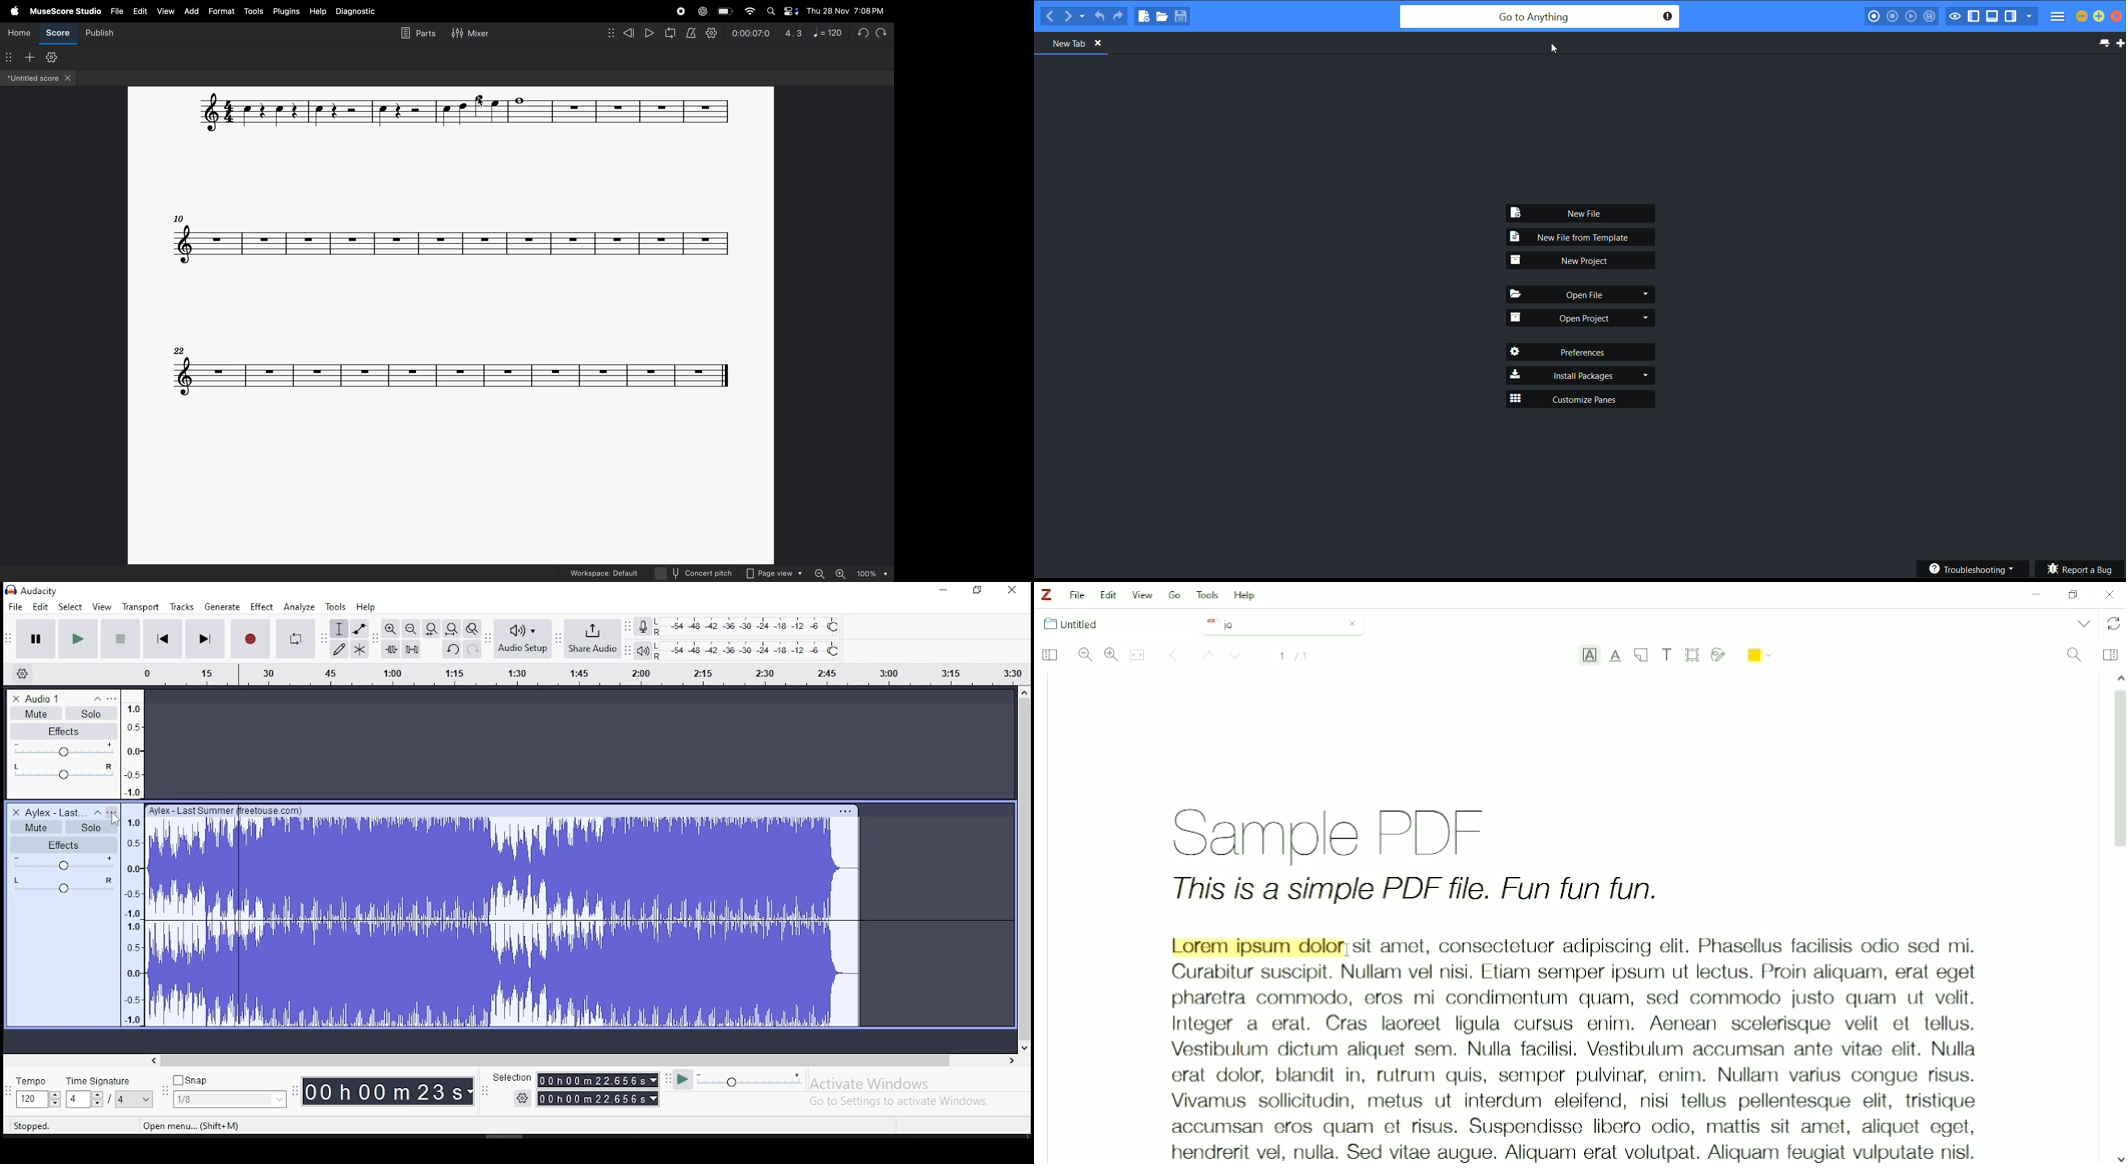 Image resolution: width=2128 pixels, height=1176 pixels. I want to click on playback level, so click(762, 650).